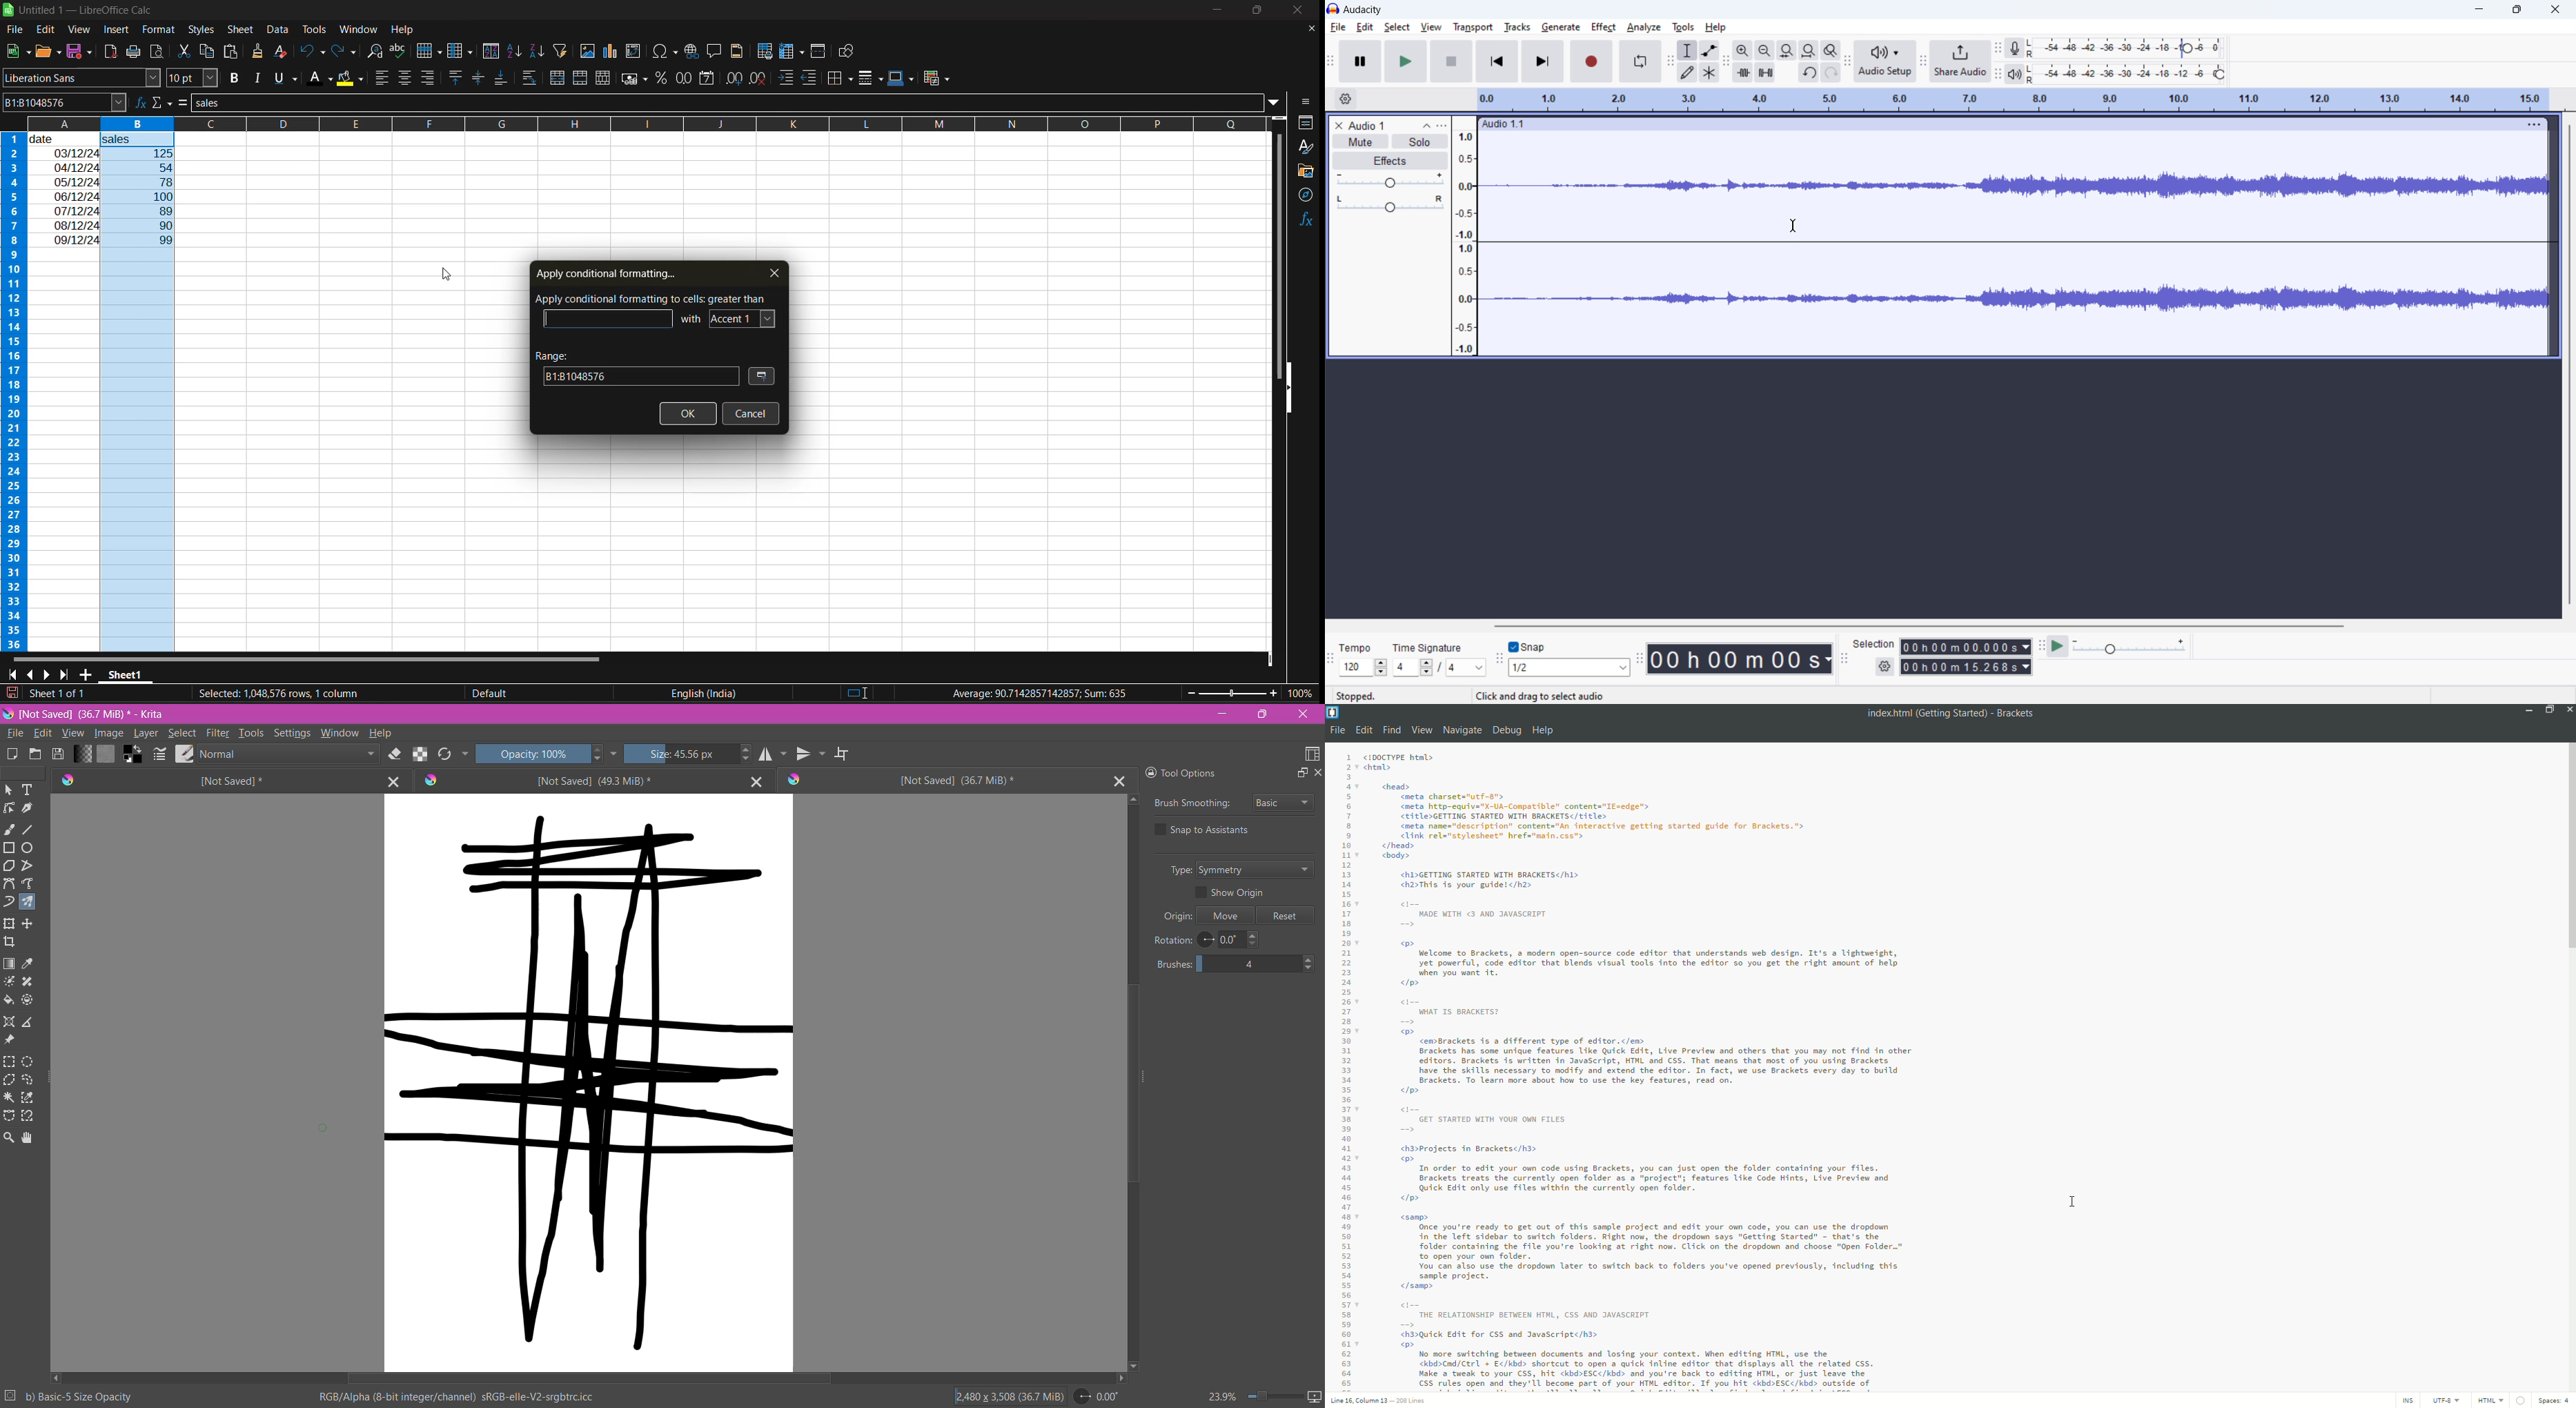  Describe the element at coordinates (1885, 667) in the screenshot. I see `settings` at that location.